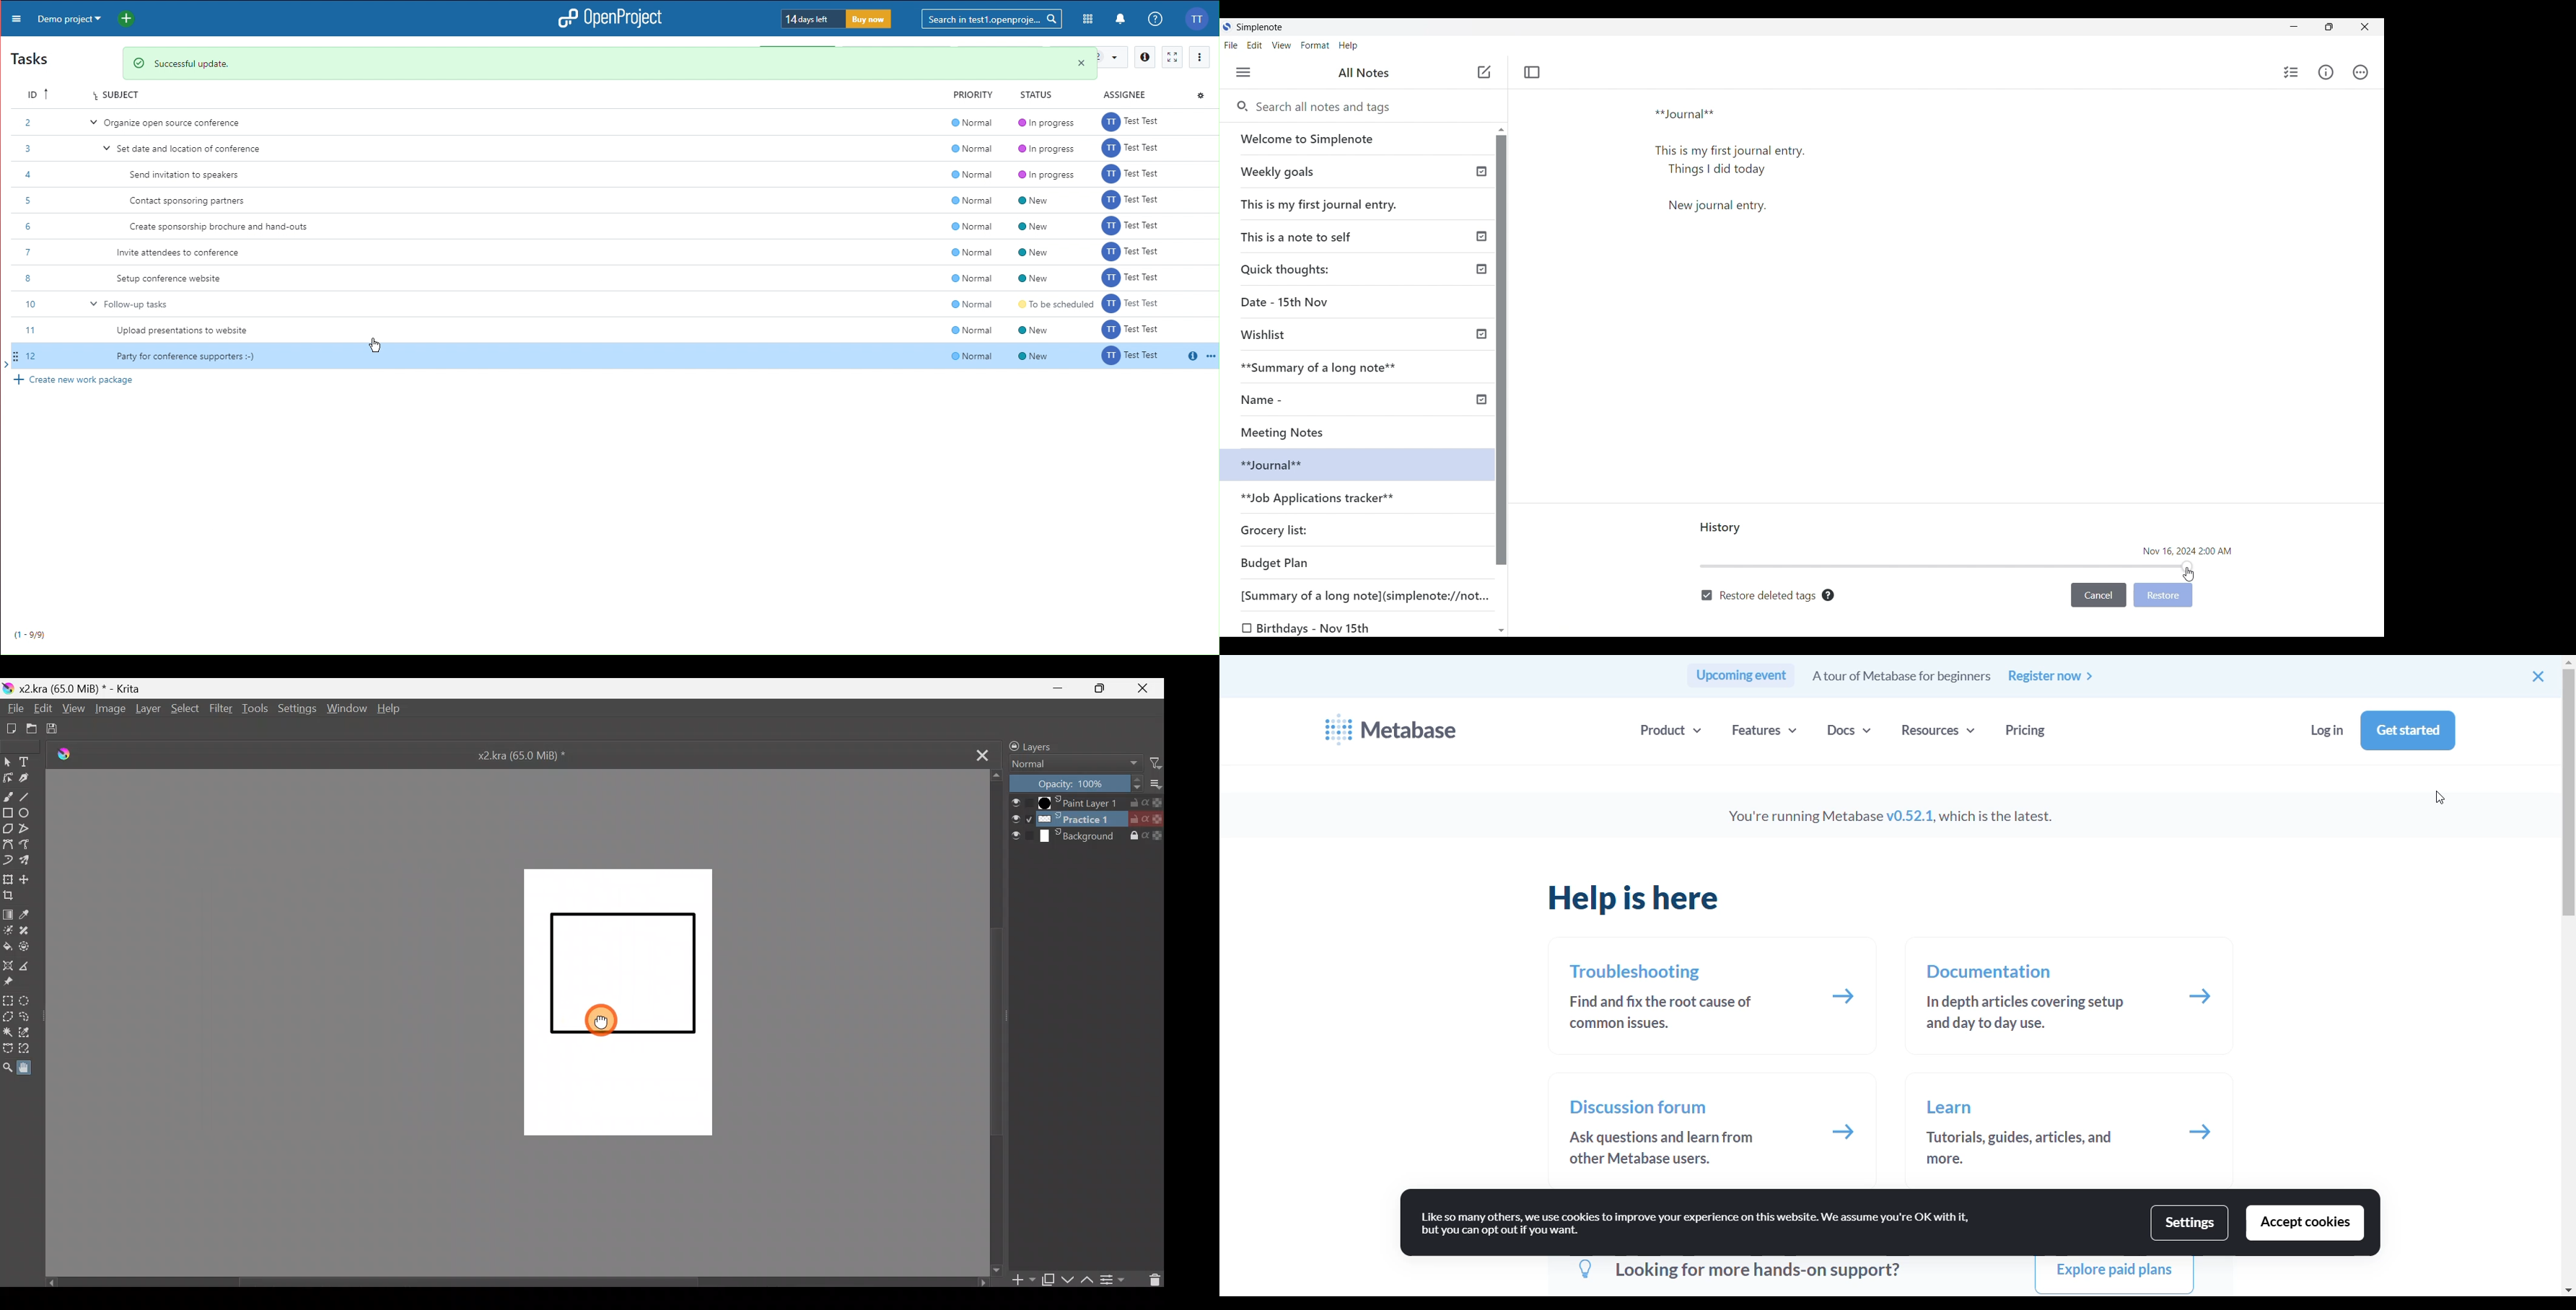  Describe the element at coordinates (1287, 269) in the screenshot. I see `Quick thoughts:` at that location.